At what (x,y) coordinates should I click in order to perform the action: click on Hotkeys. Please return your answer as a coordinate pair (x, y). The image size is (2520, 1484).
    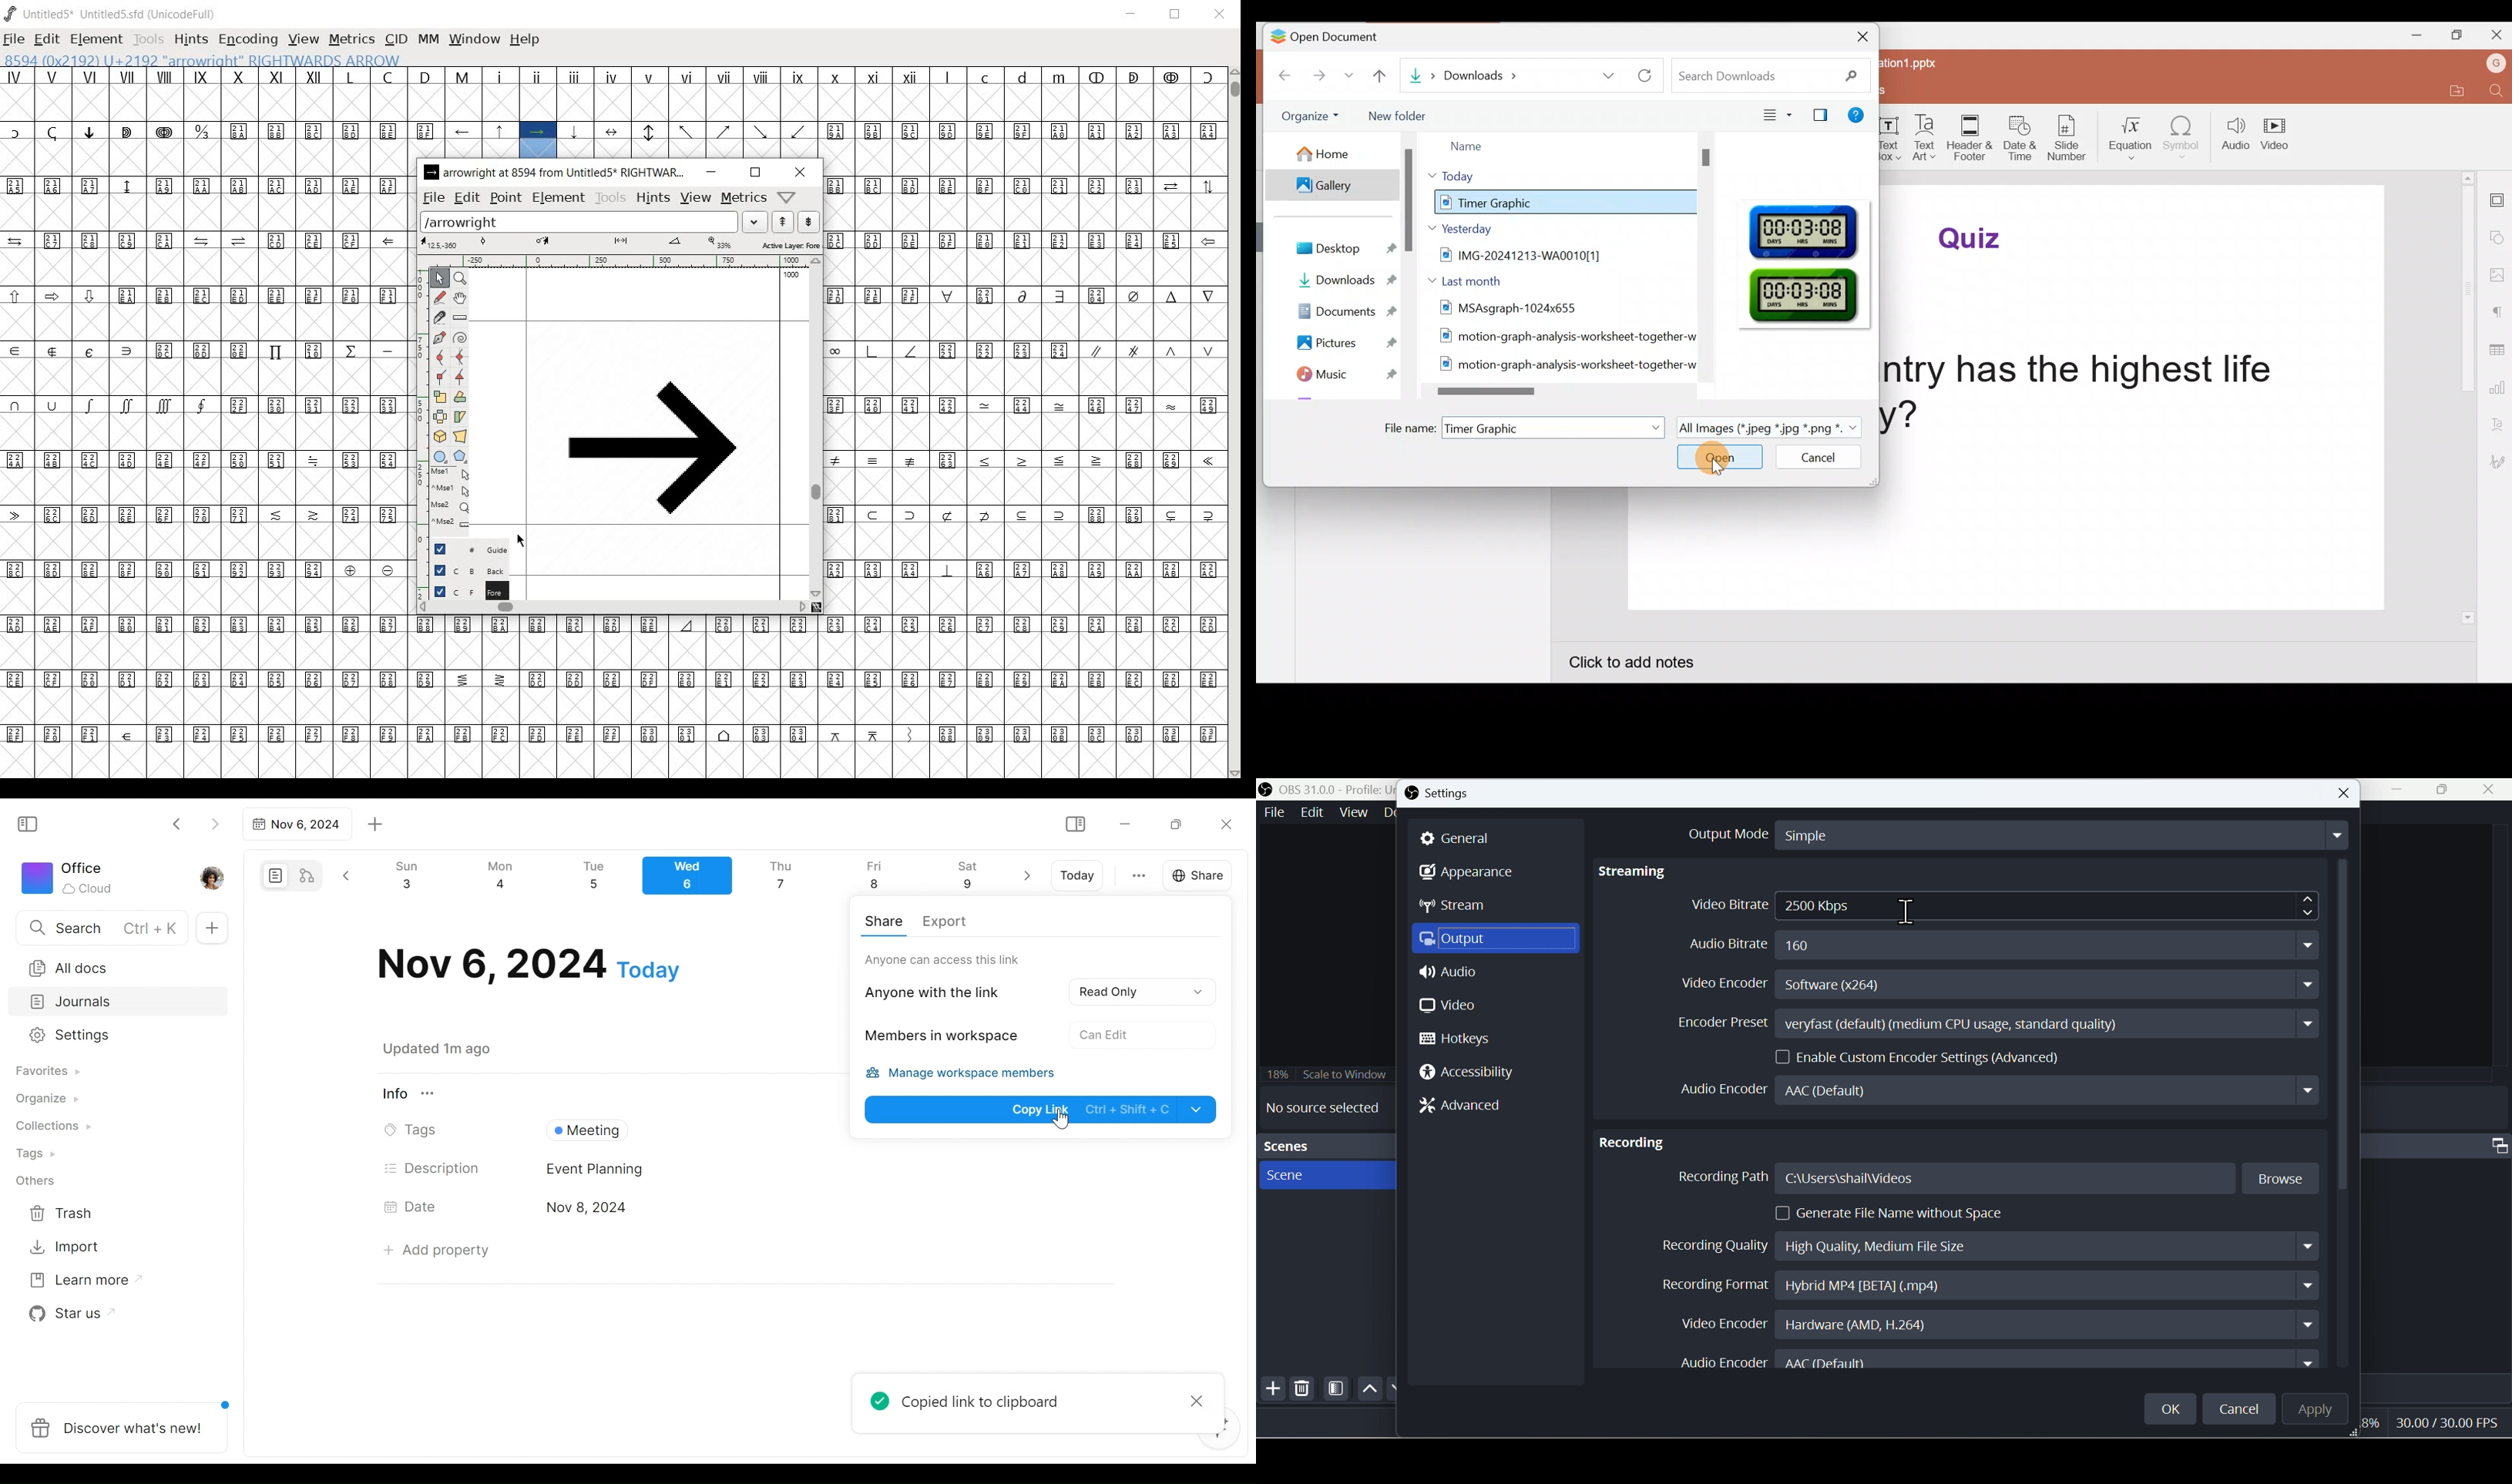
    Looking at the image, I should click on (1462, 1039).